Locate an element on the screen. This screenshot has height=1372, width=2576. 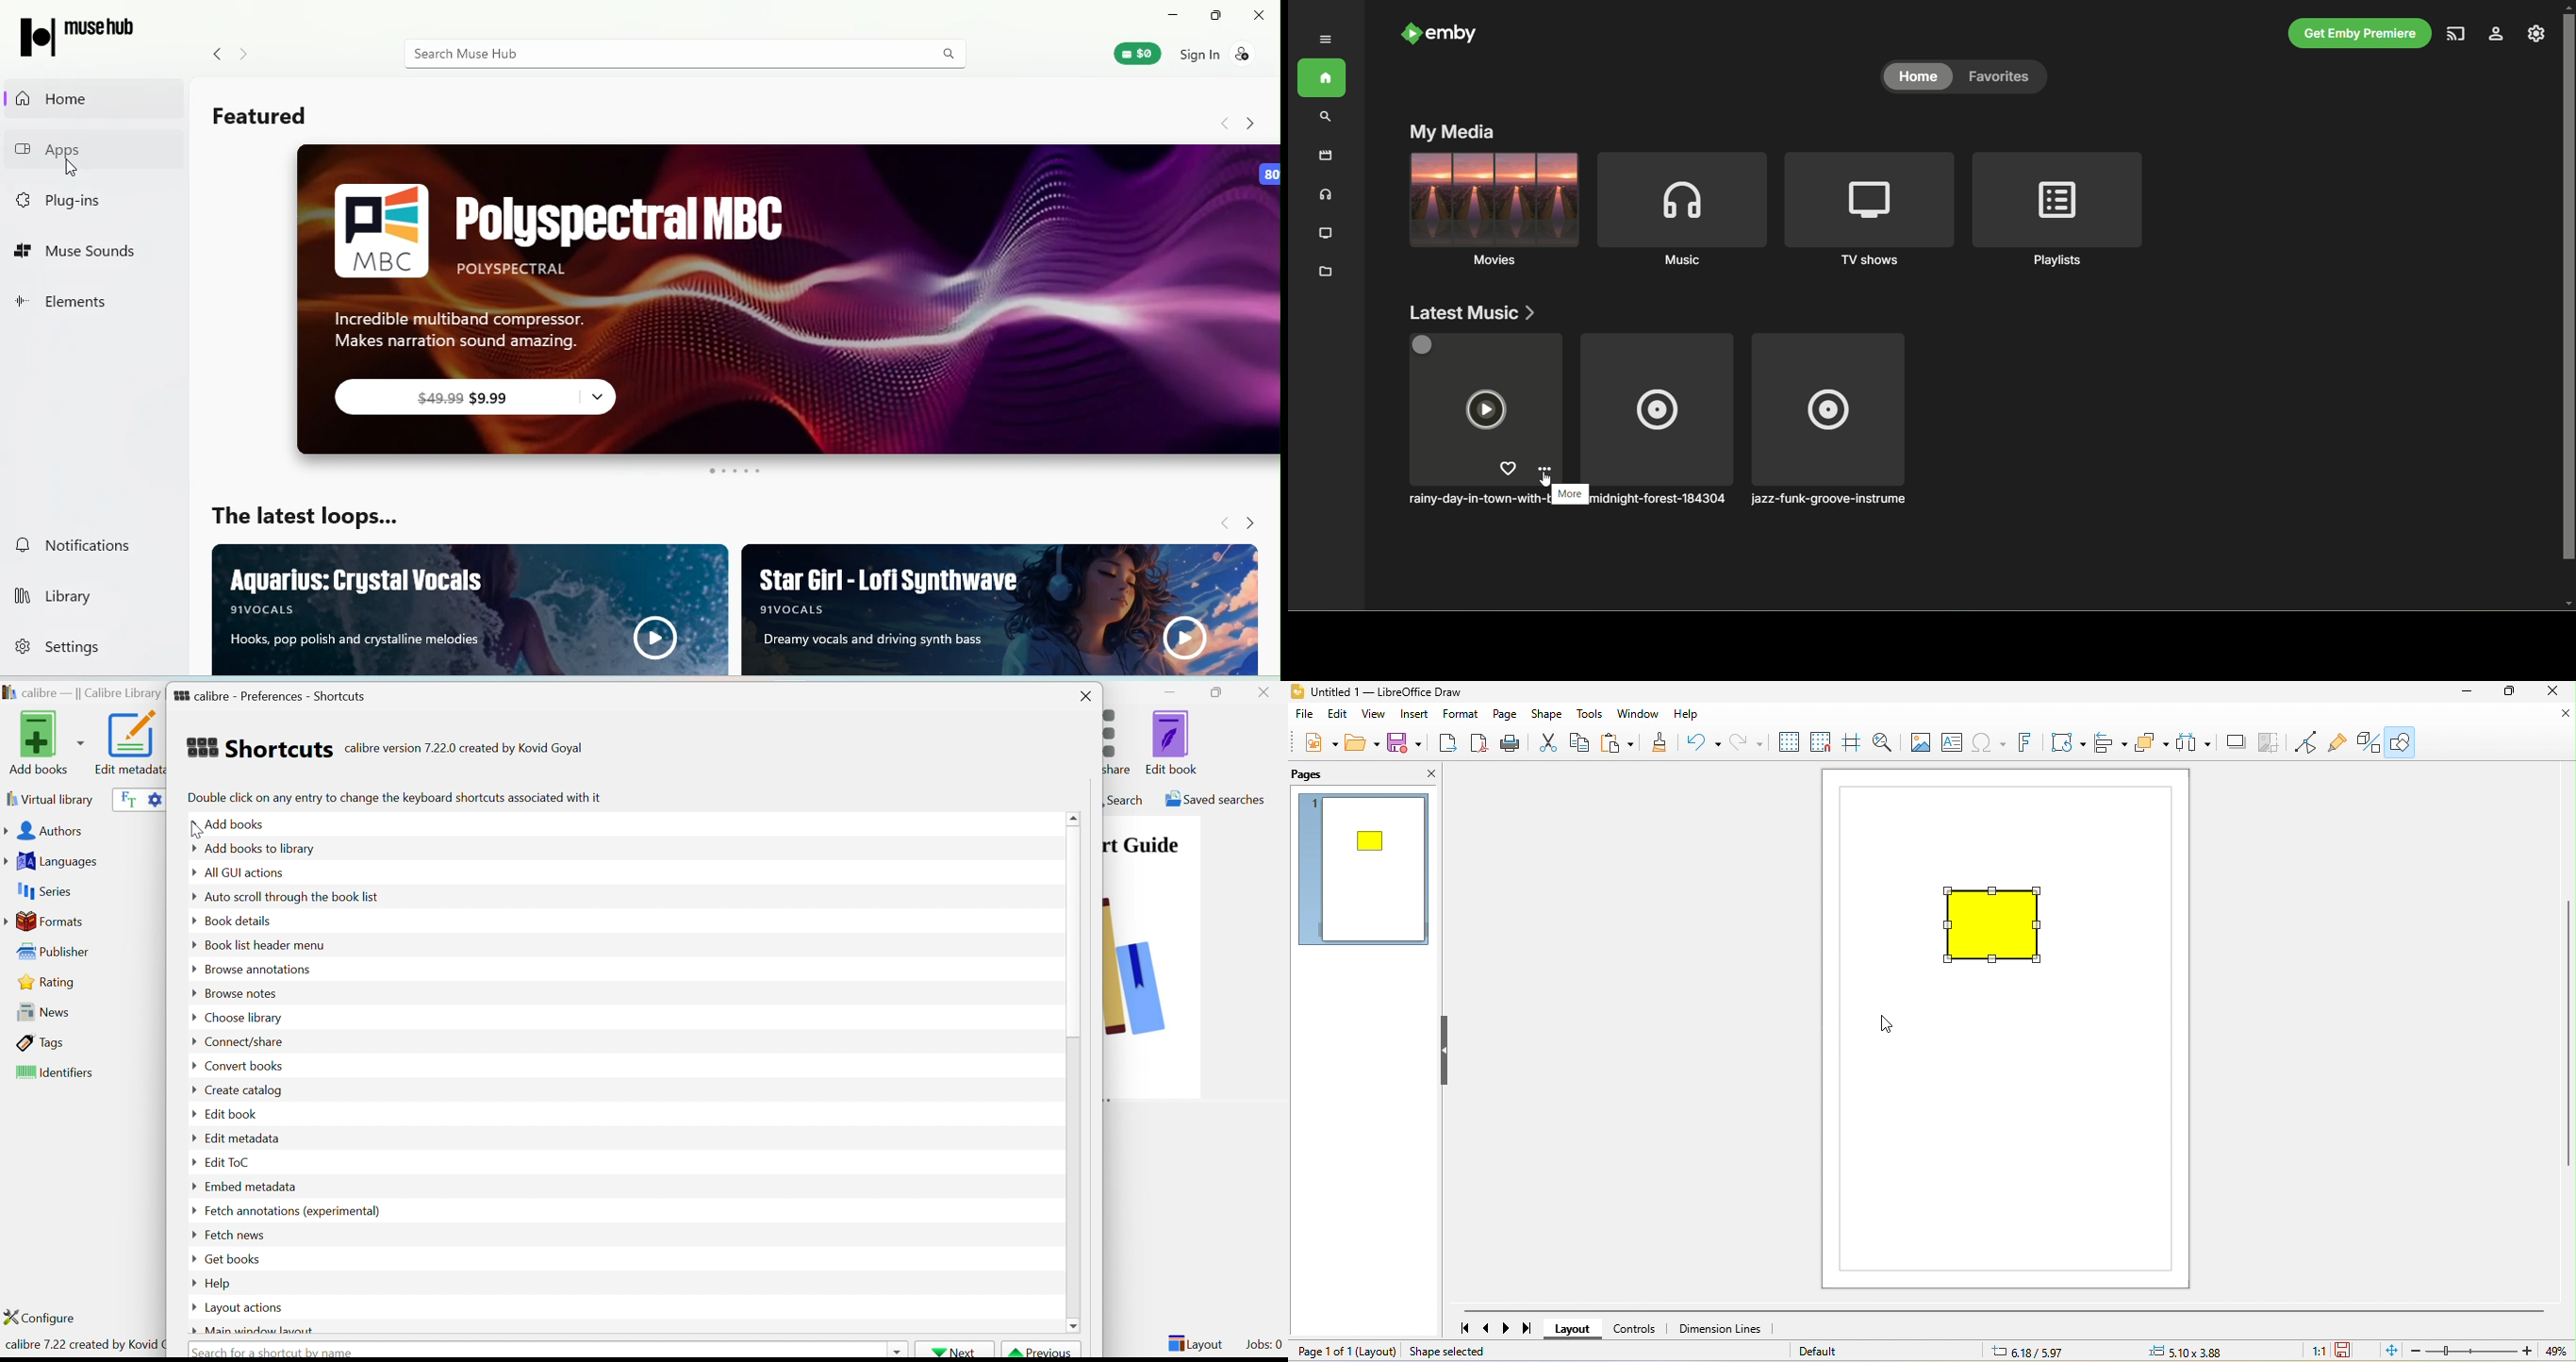
page is located at coordinates (1508, 716).